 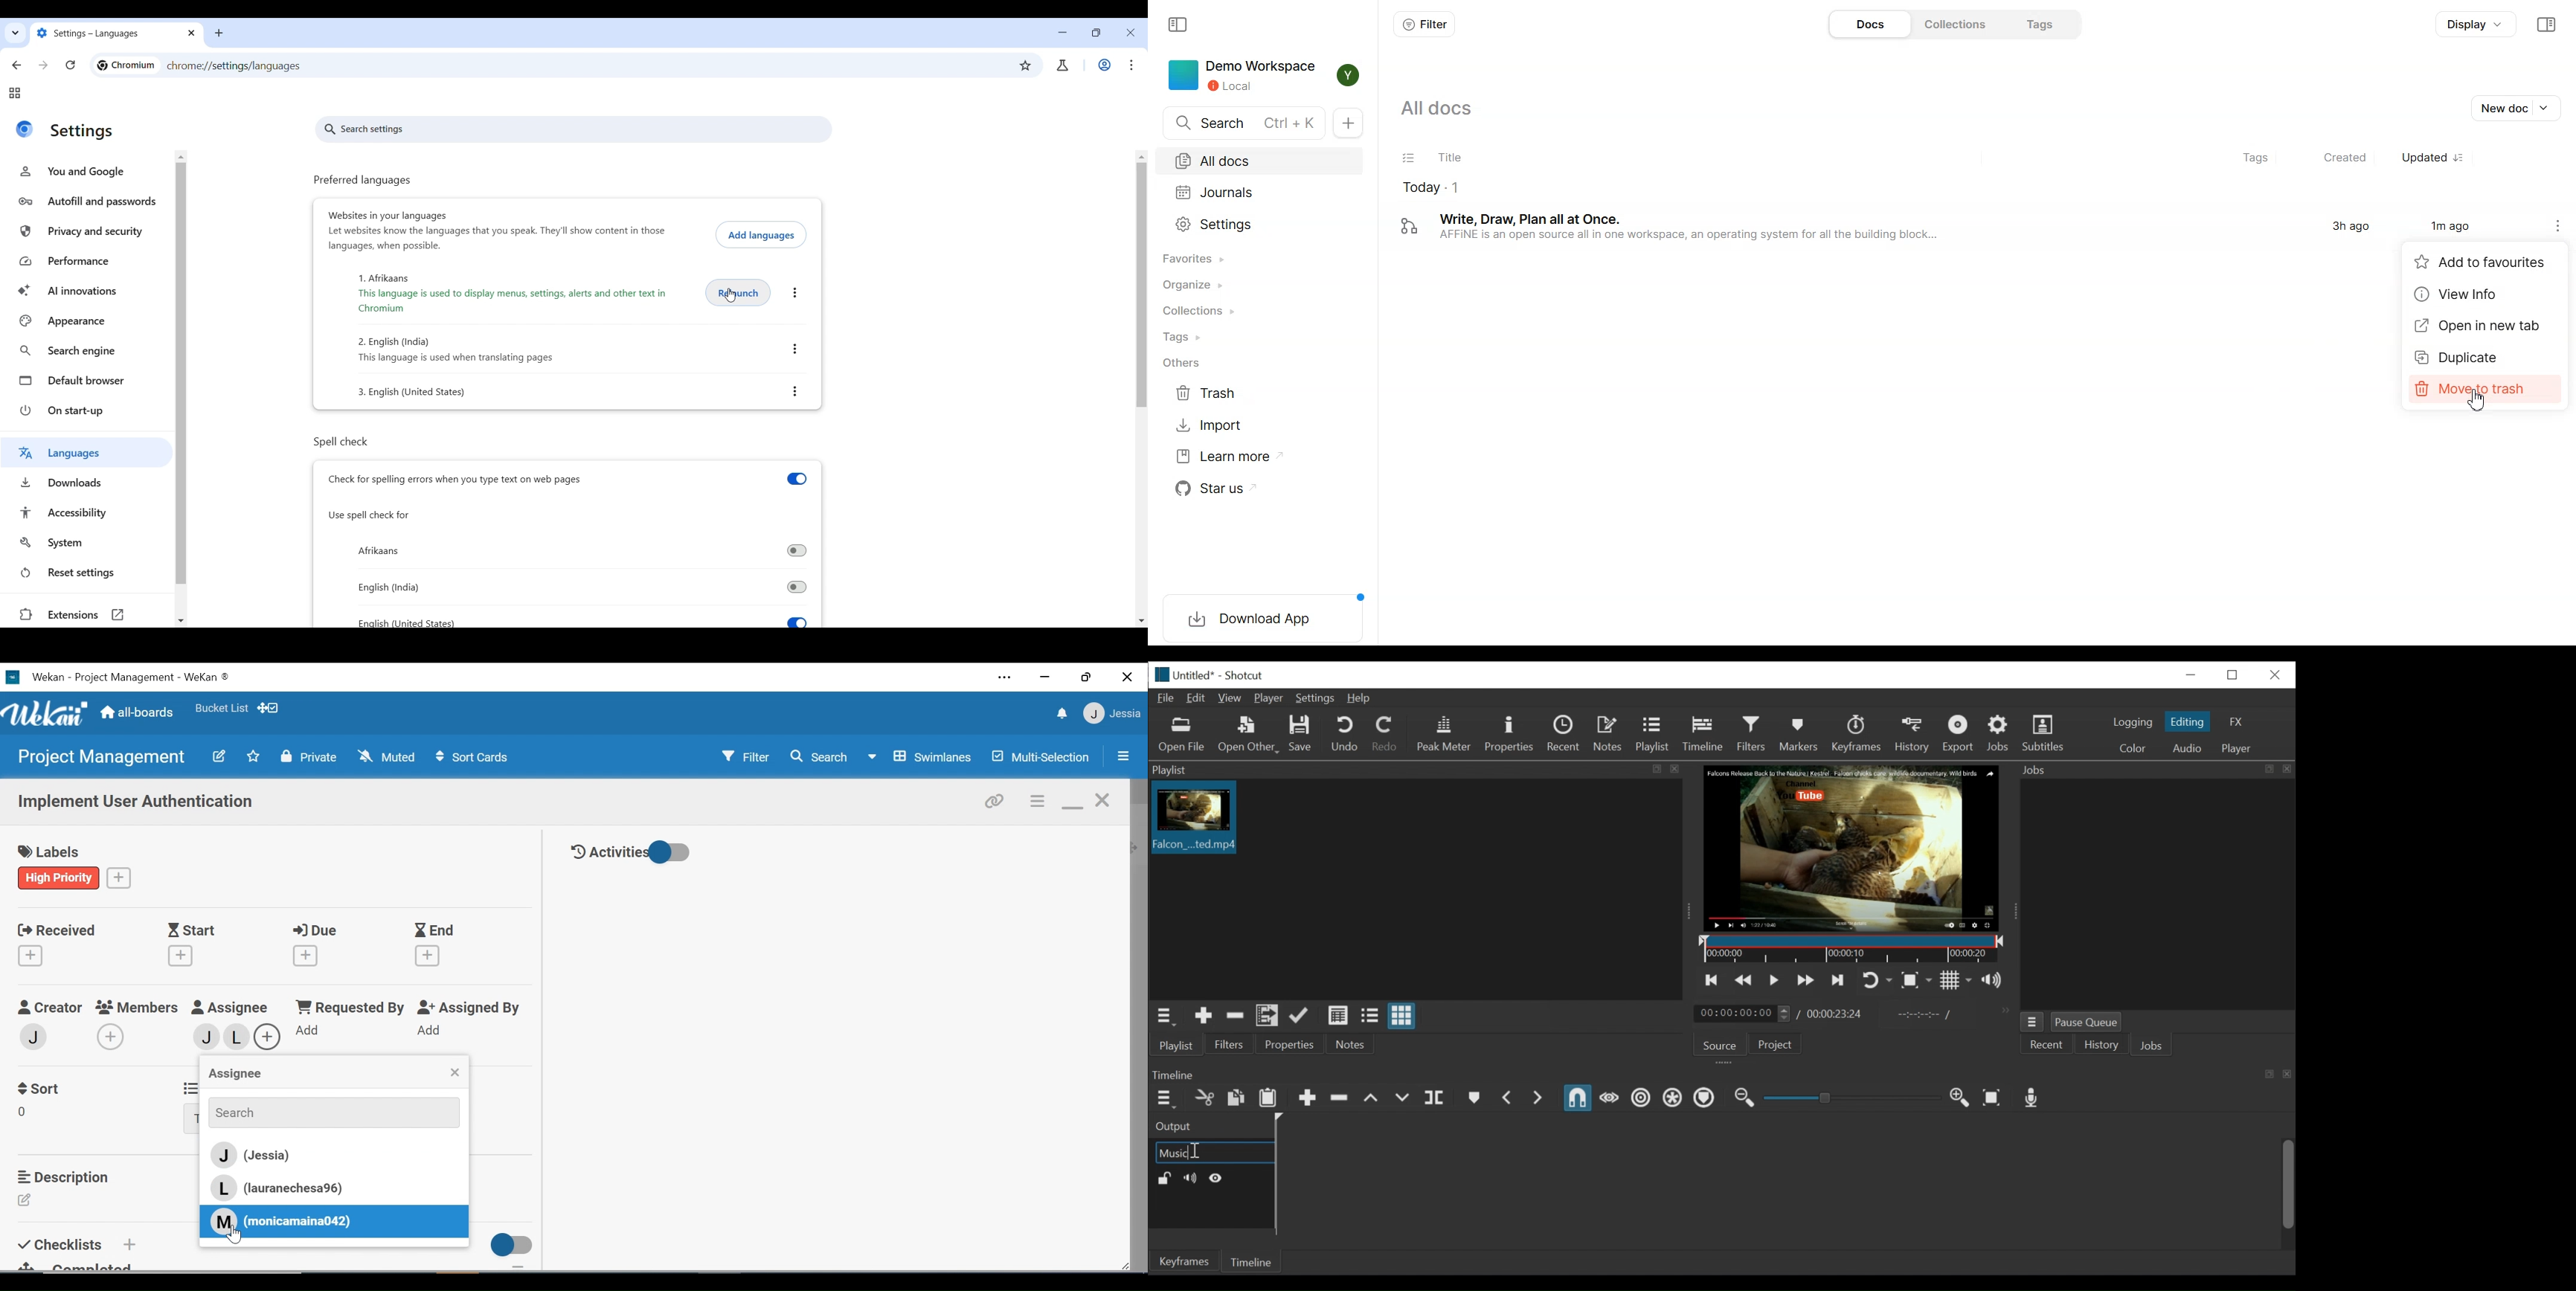 I want to click on Total Duration, so click(x=1836, y=1014).